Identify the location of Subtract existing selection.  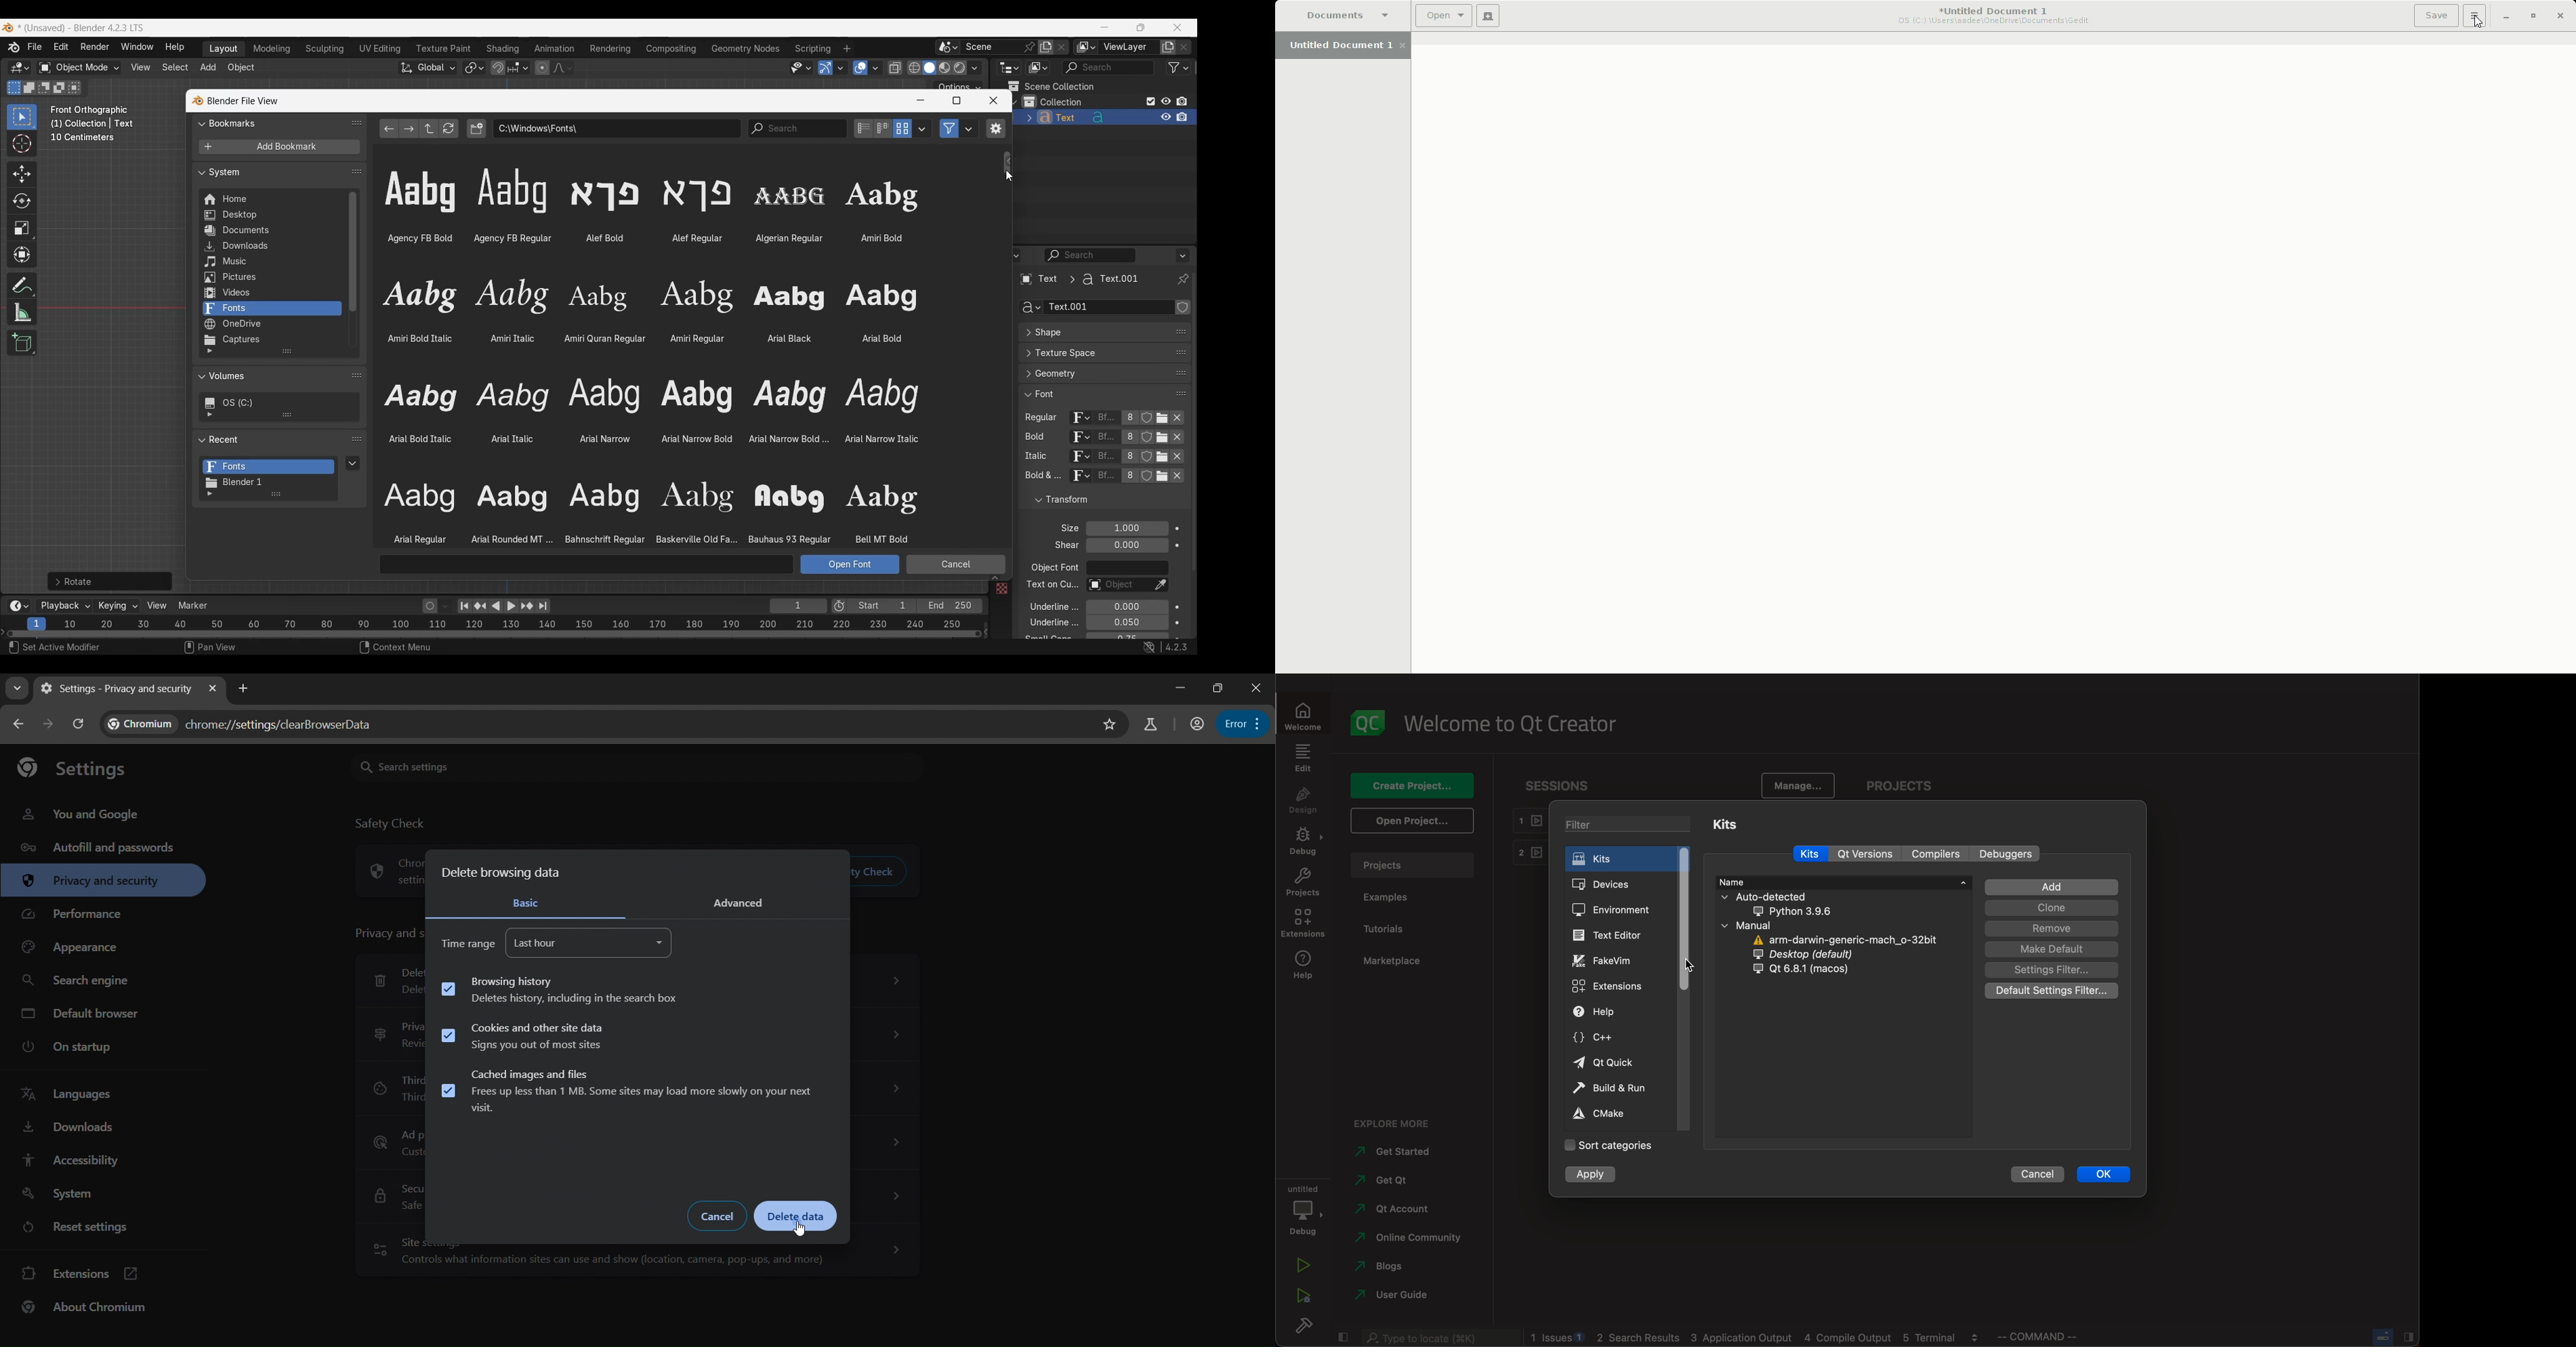
(44, 88).